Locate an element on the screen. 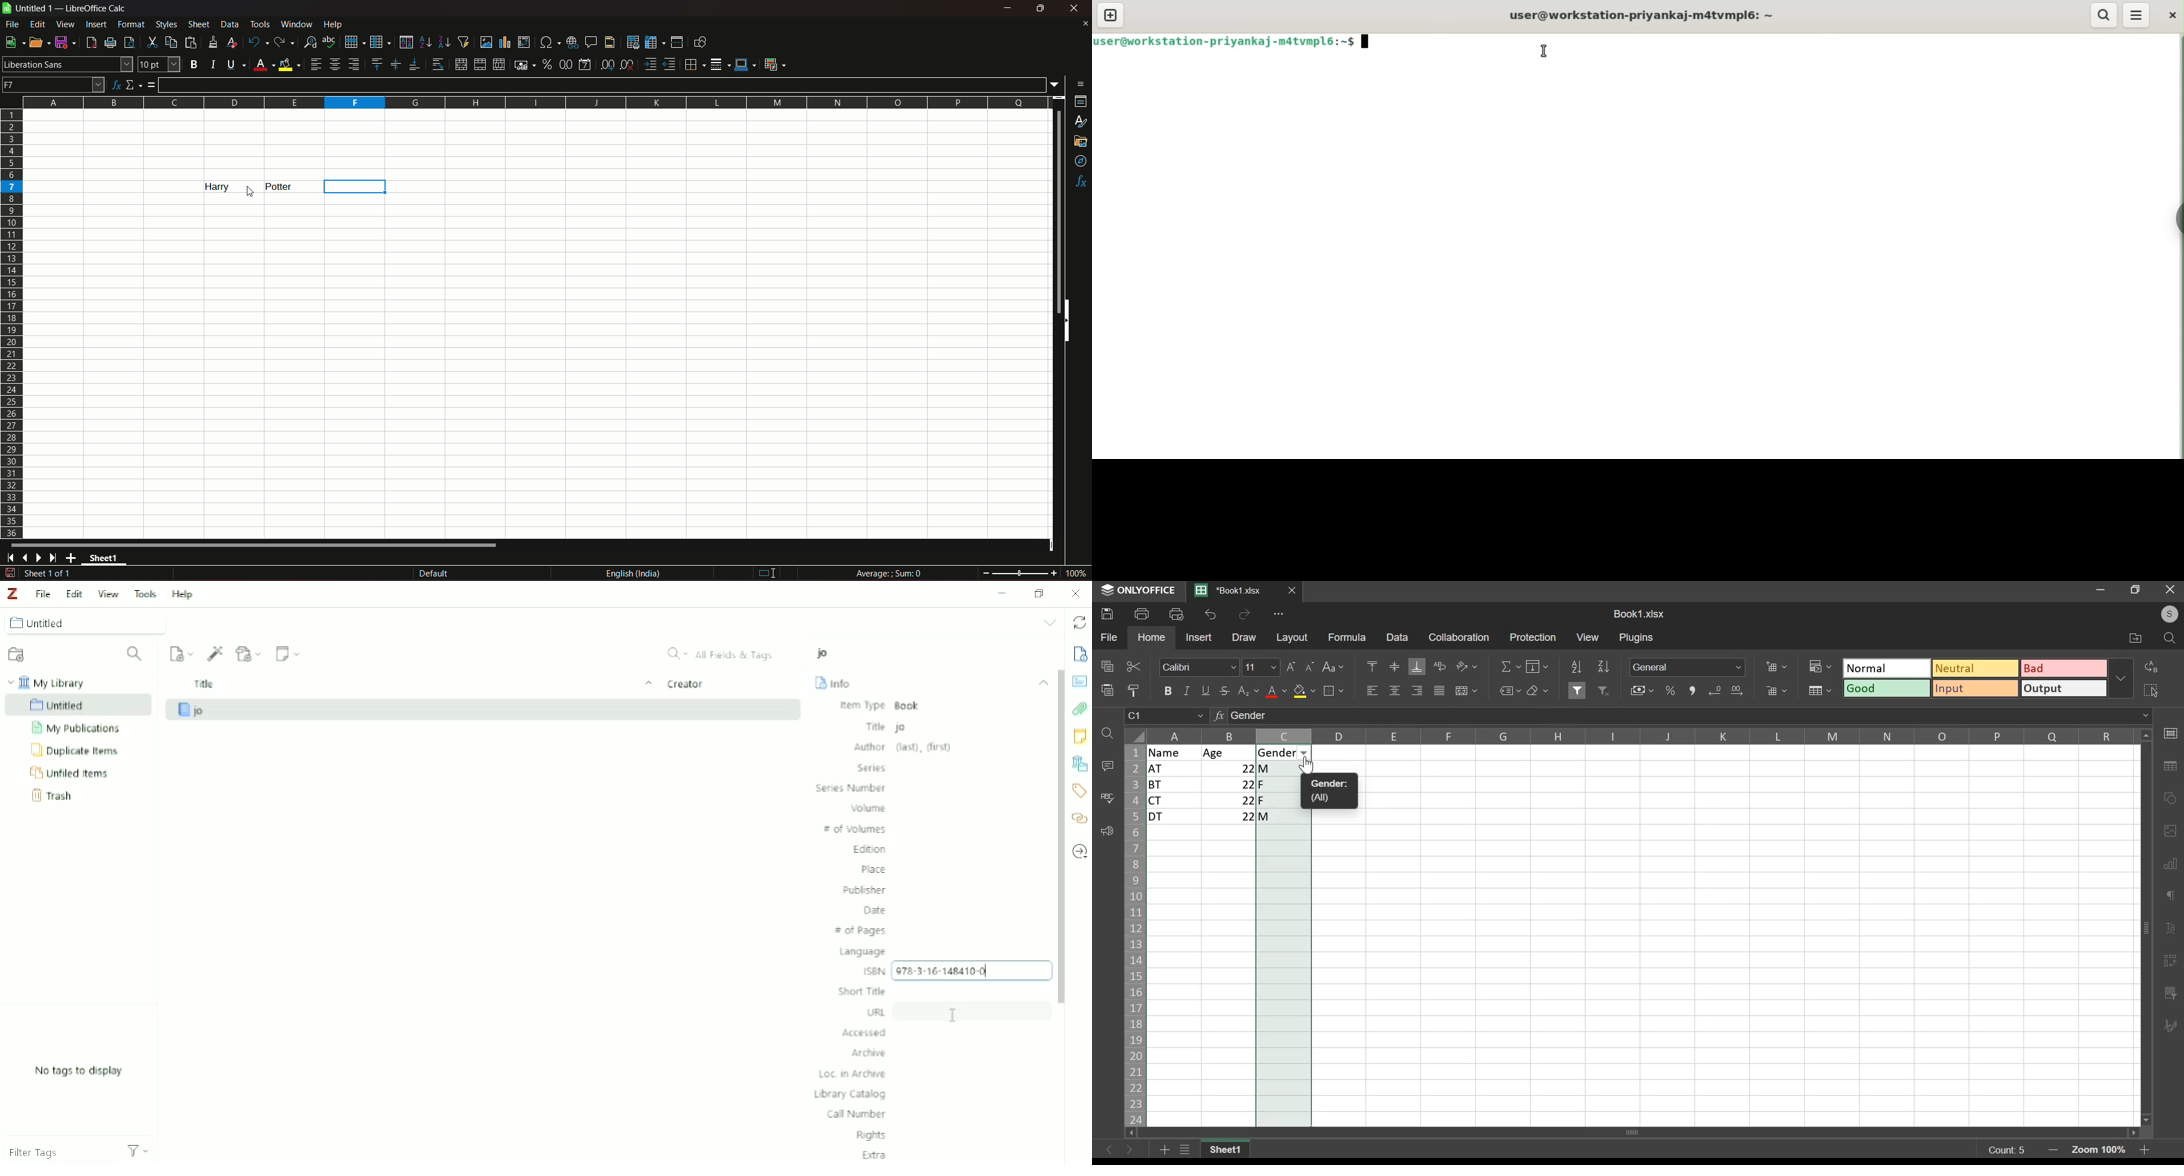 The height and width of the screenshot is (1176, 2184). title is located at coordinates (97, 9).